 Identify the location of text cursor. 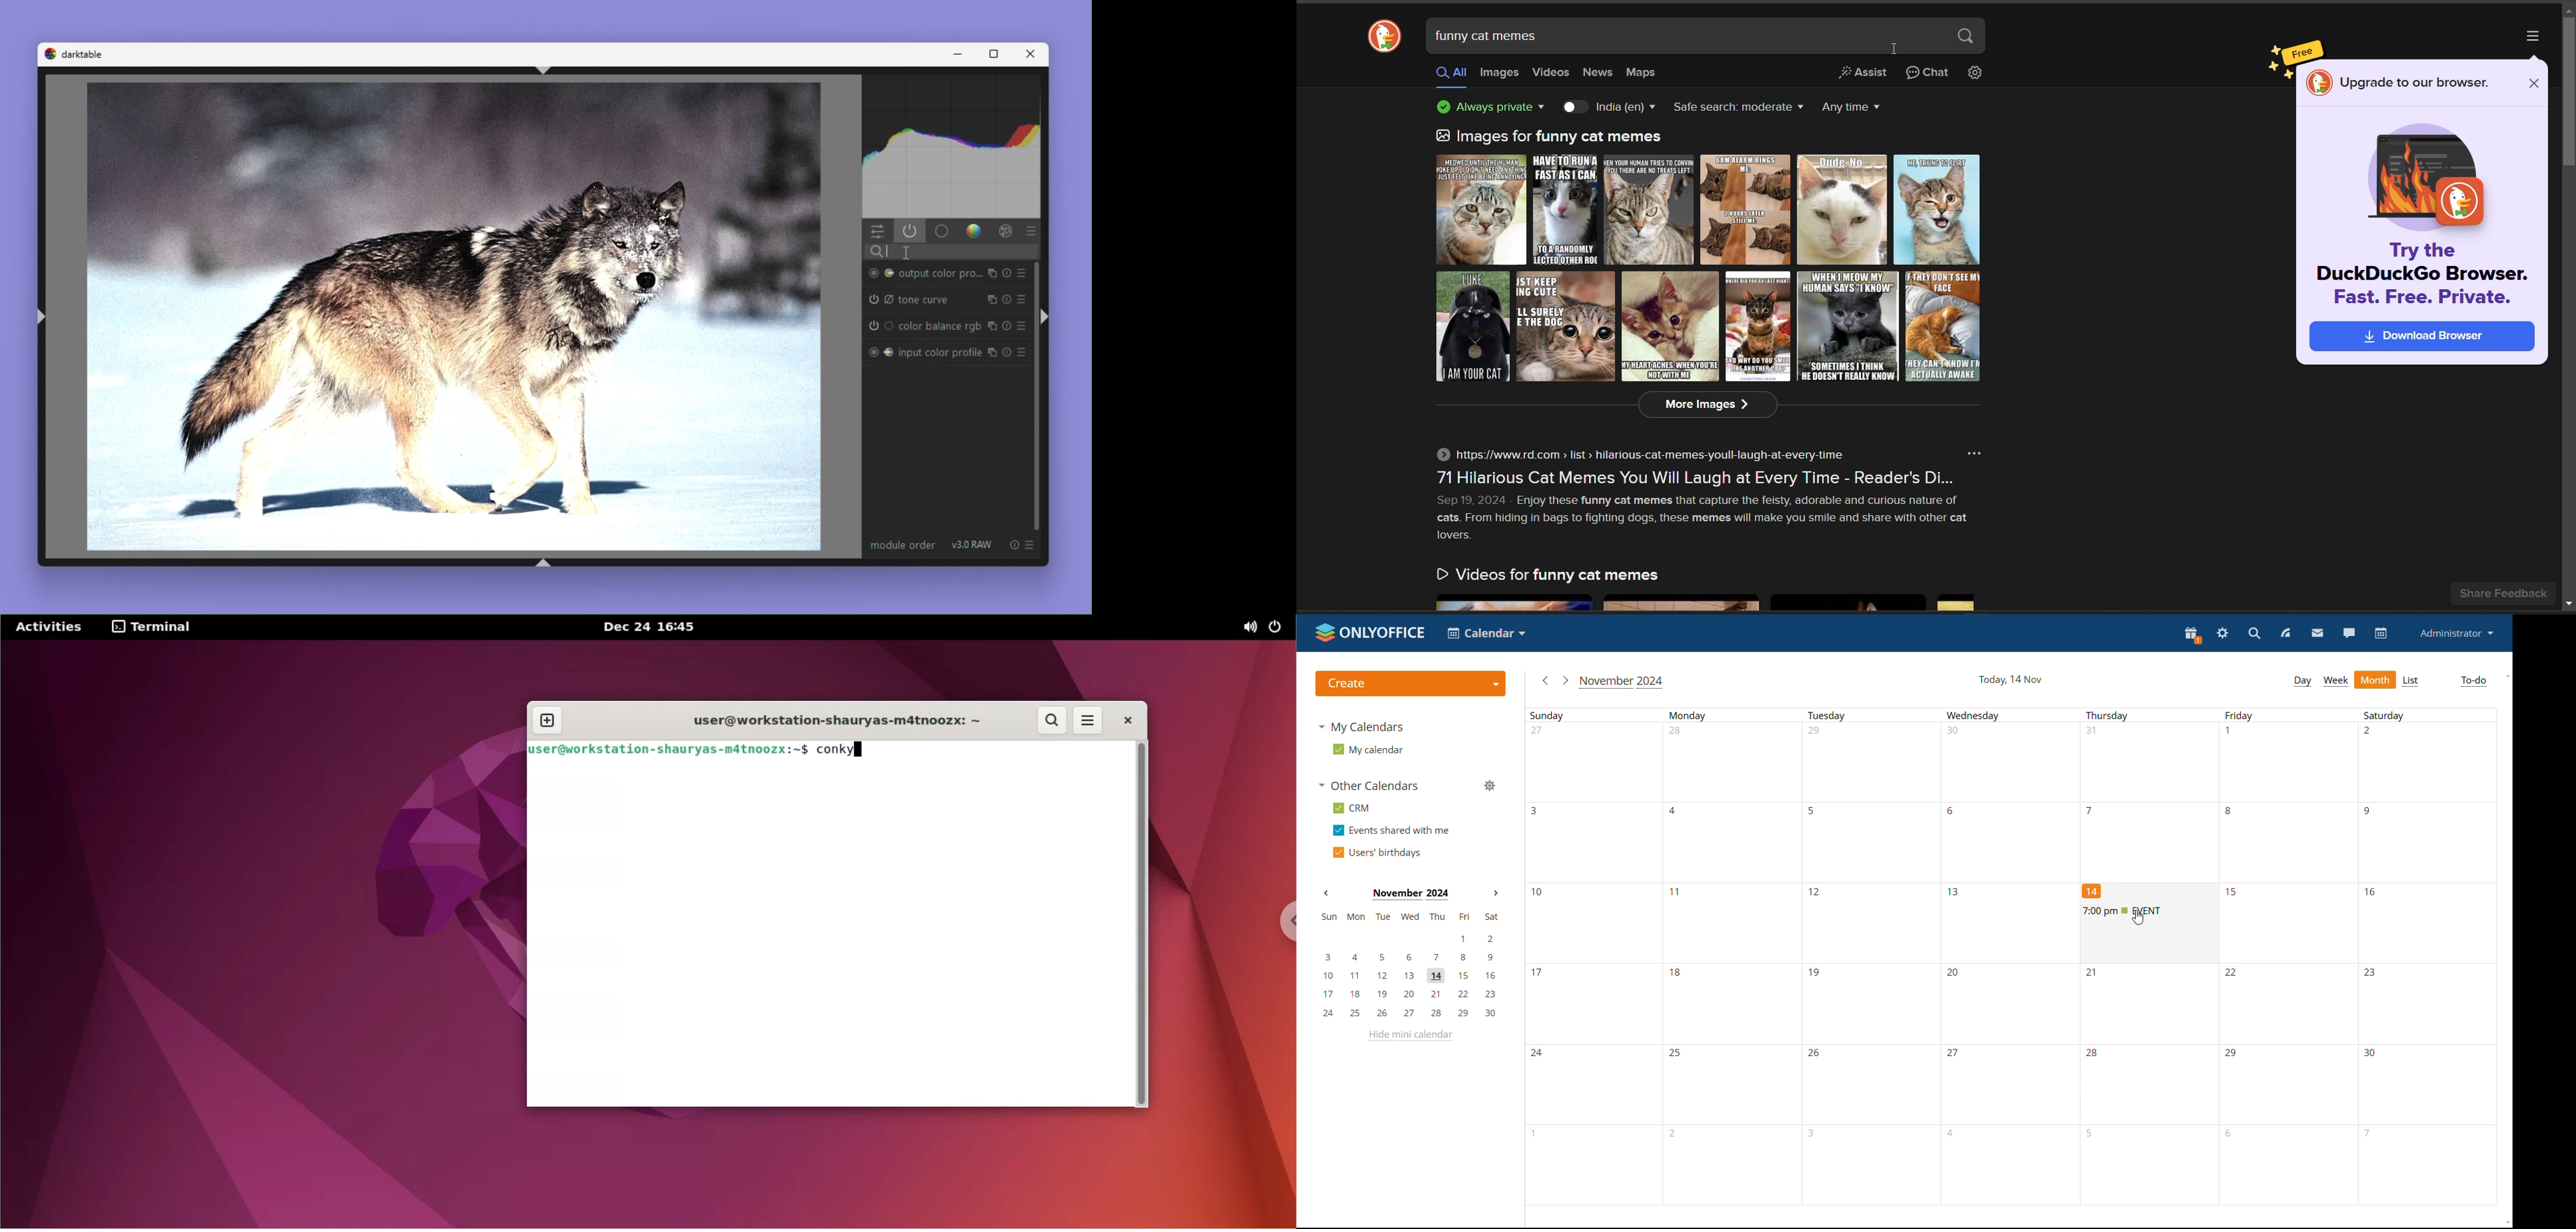
(907, 253).